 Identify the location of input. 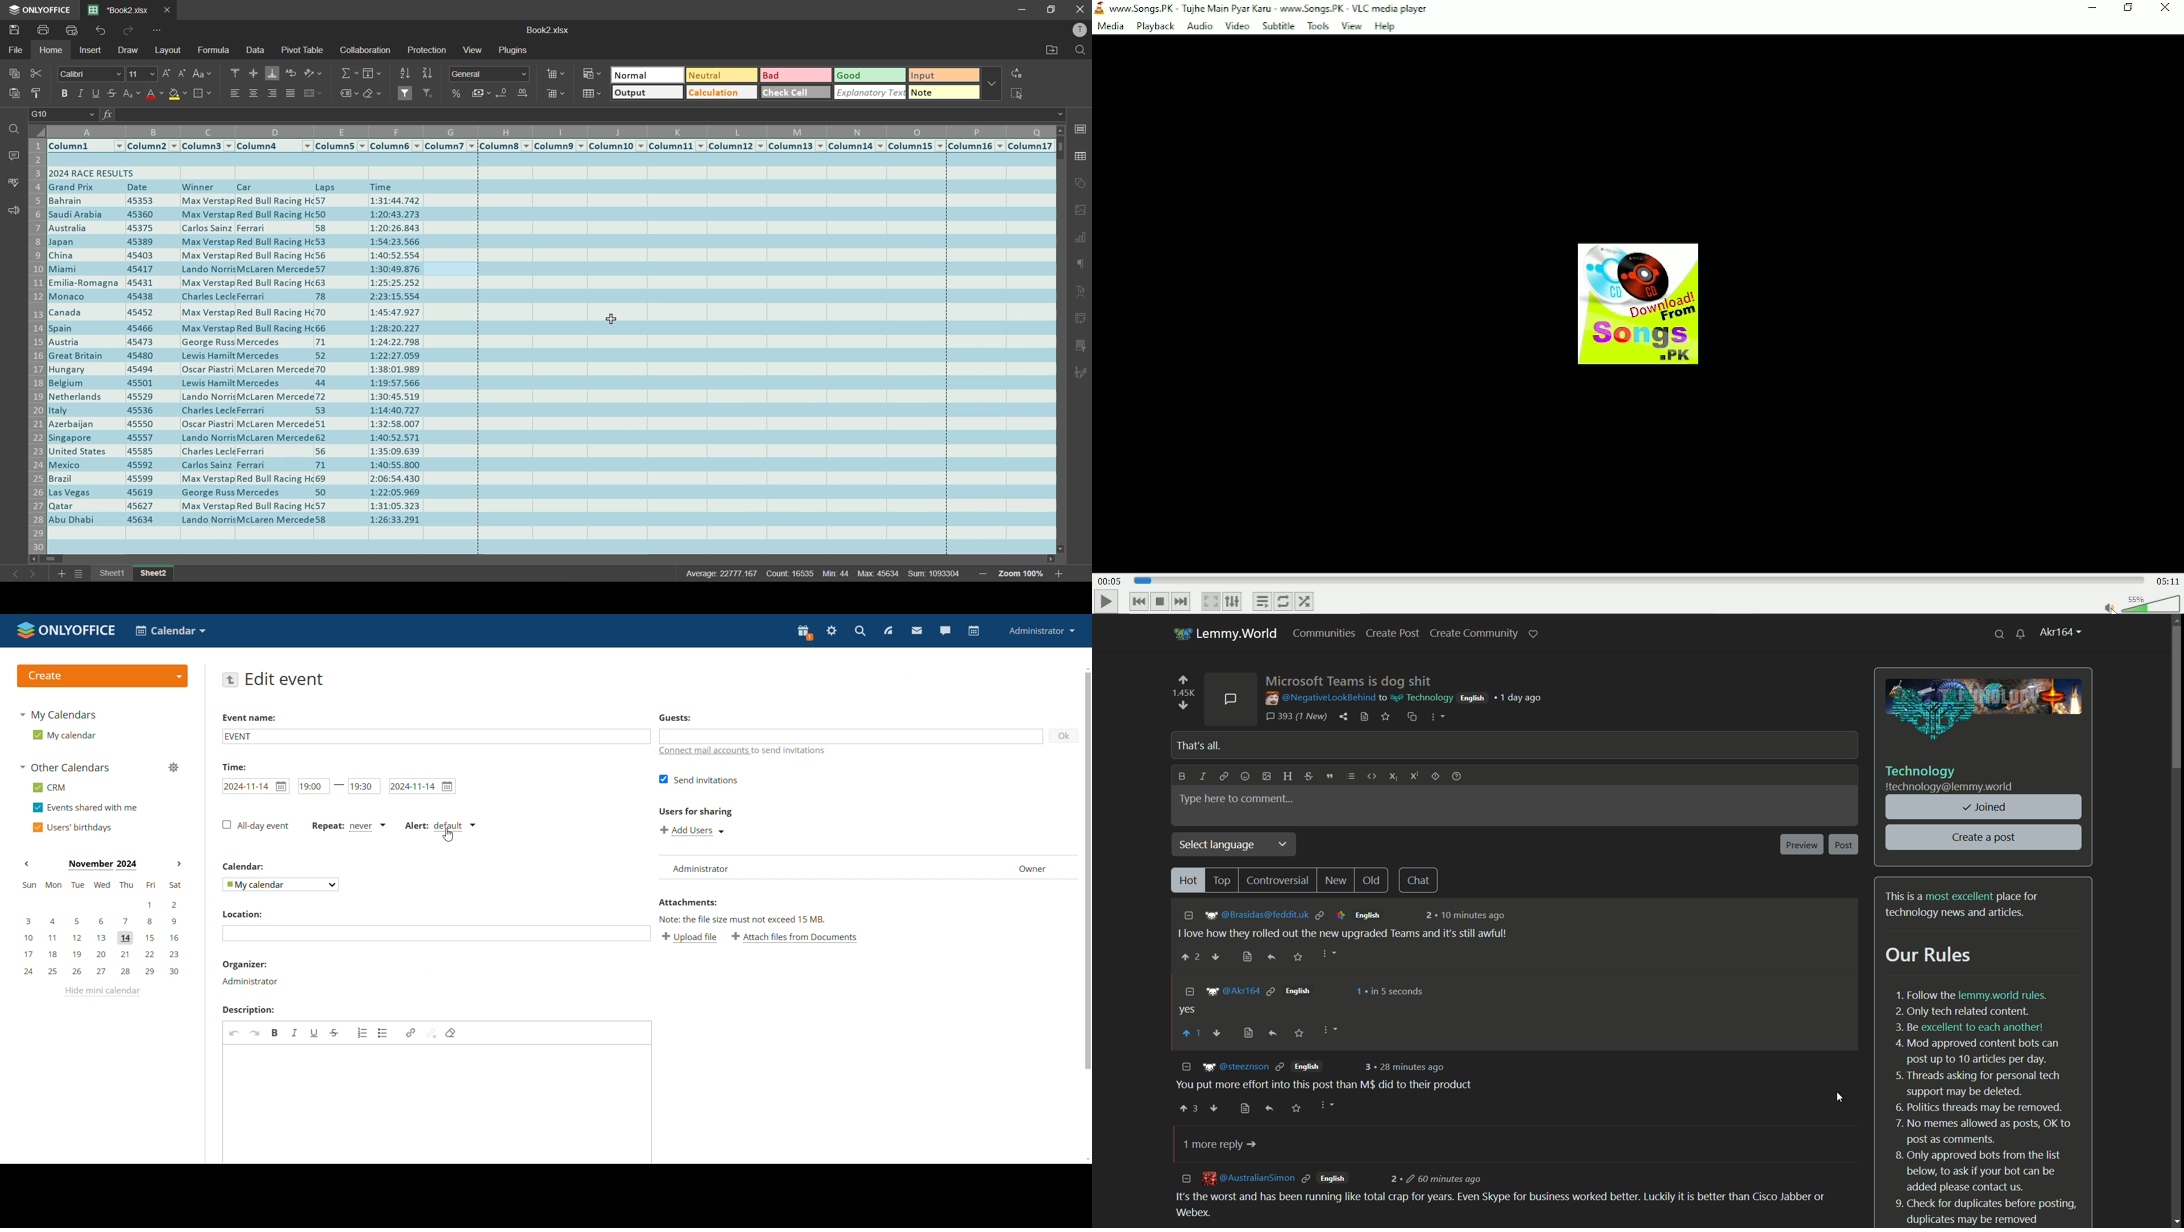
(942, 76).